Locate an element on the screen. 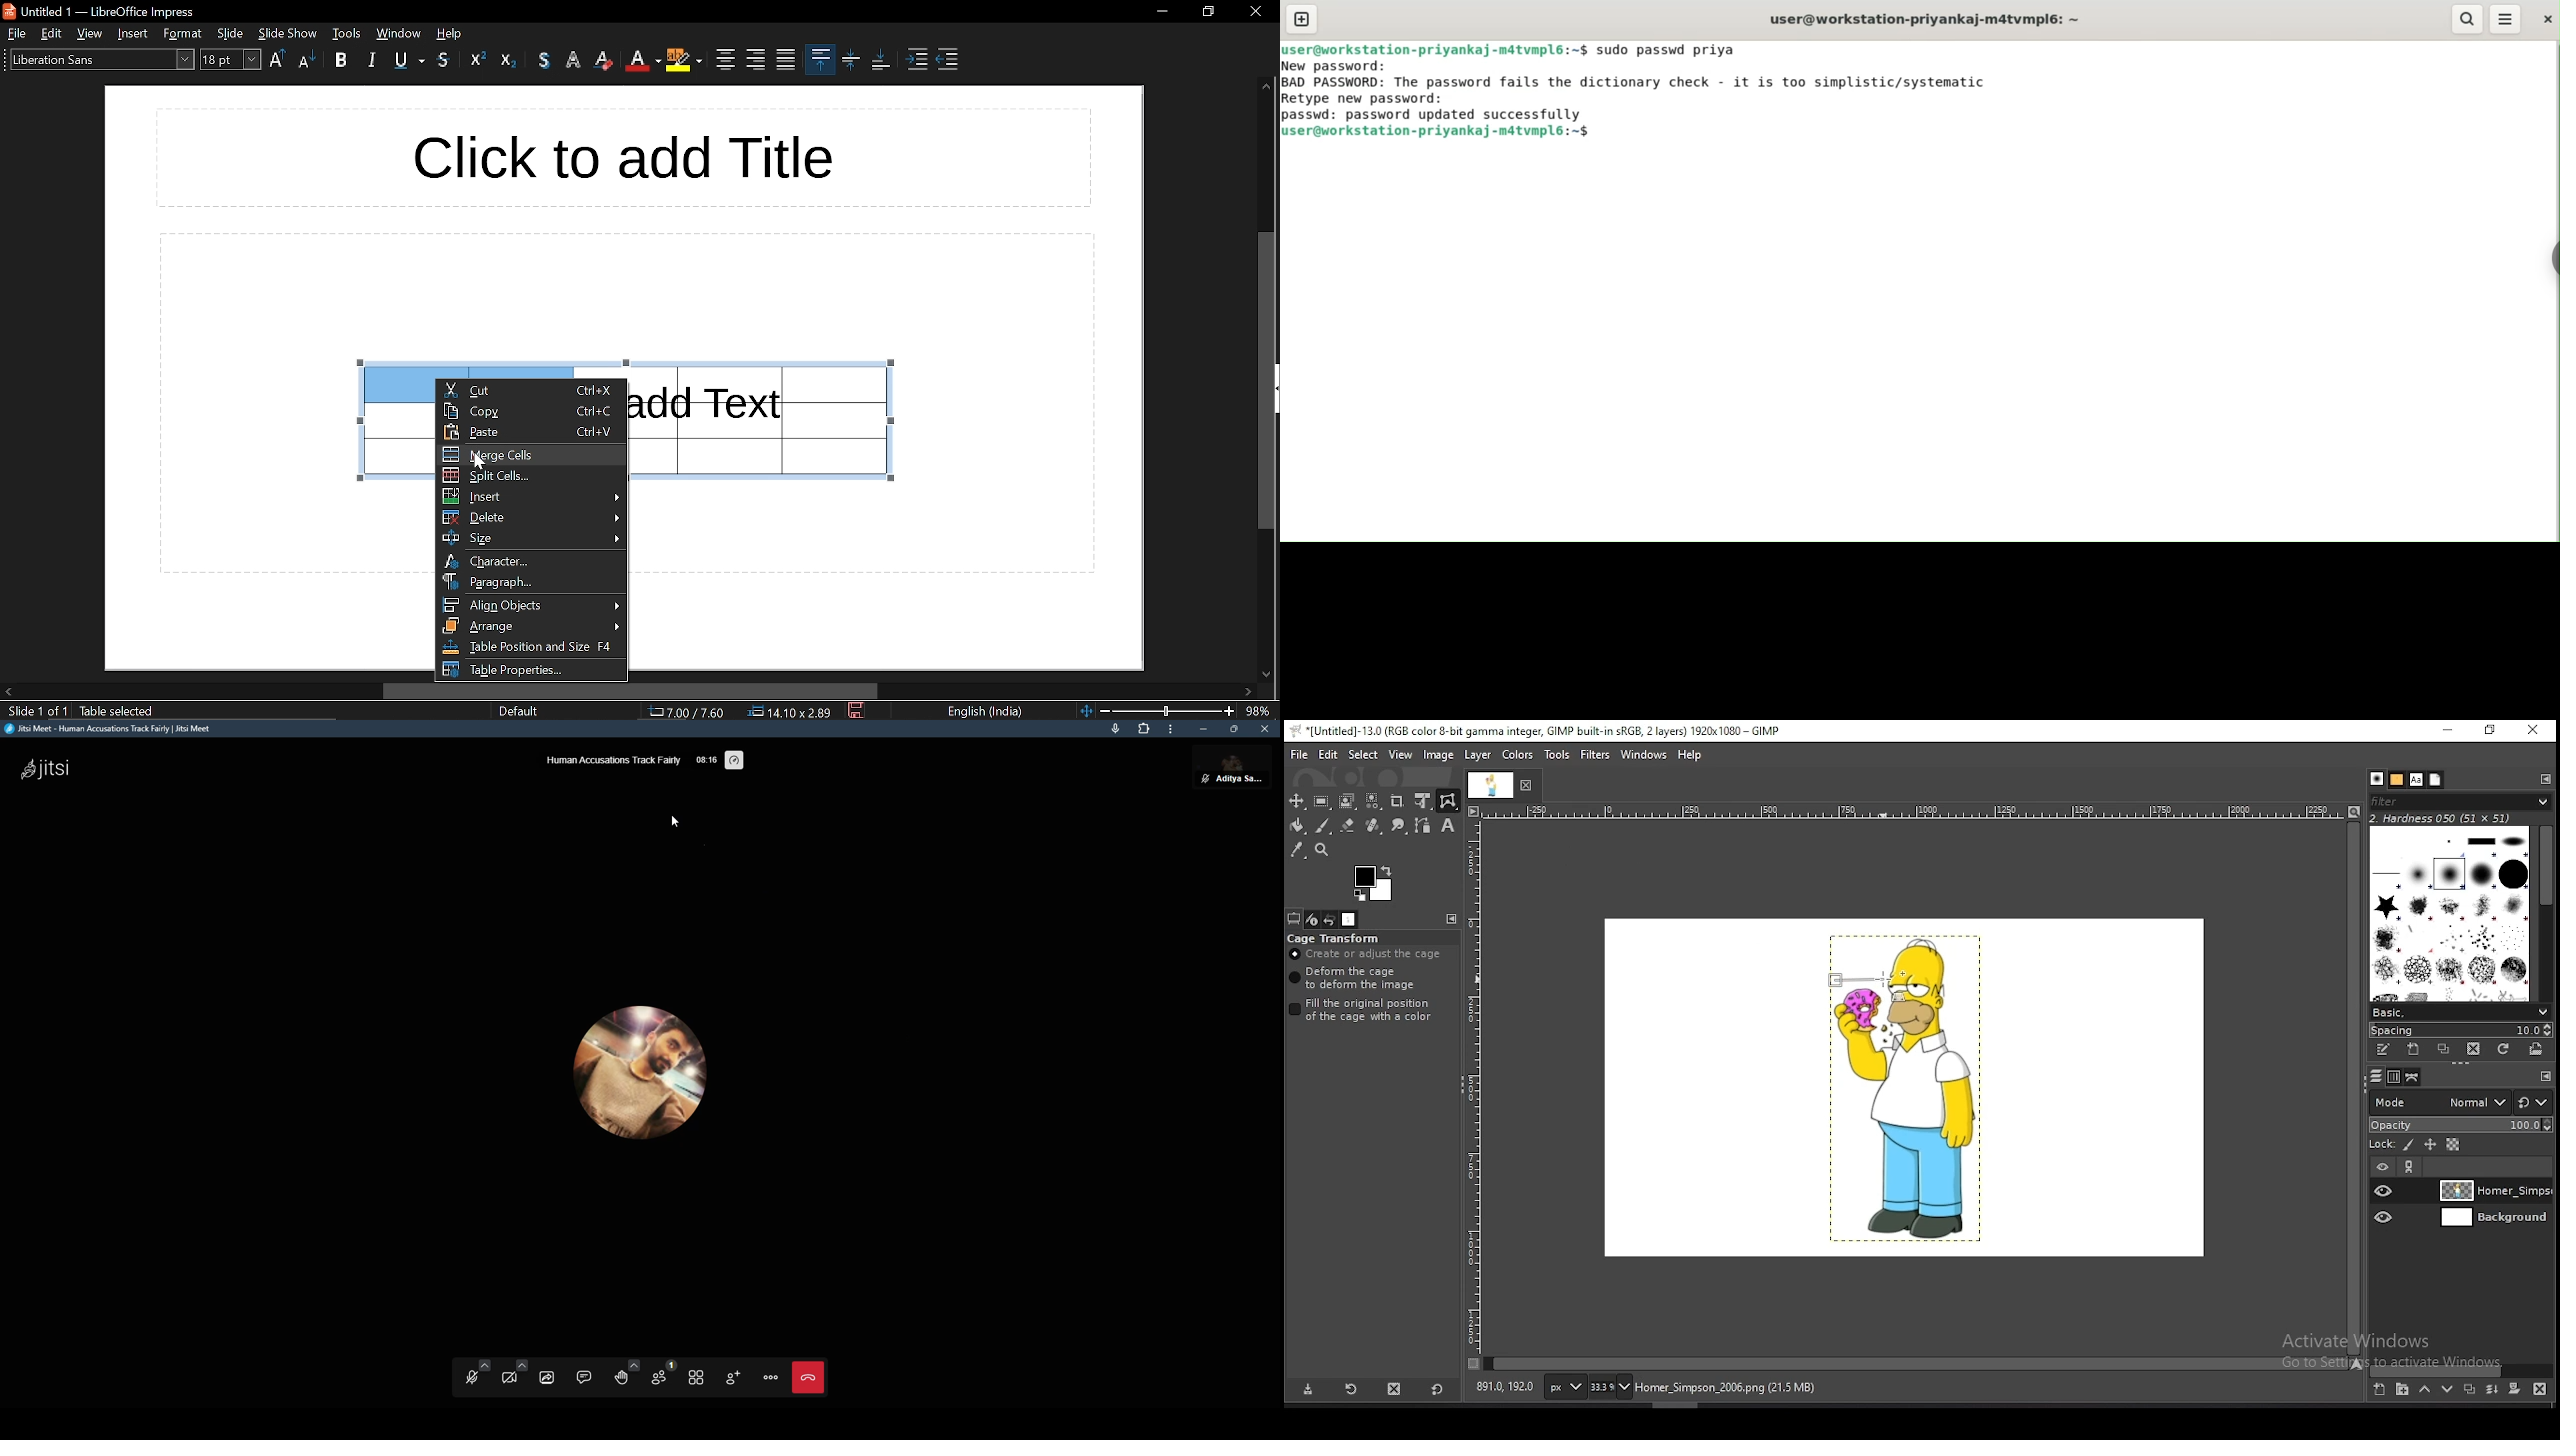  move up is located at coordinates (1266, 89).